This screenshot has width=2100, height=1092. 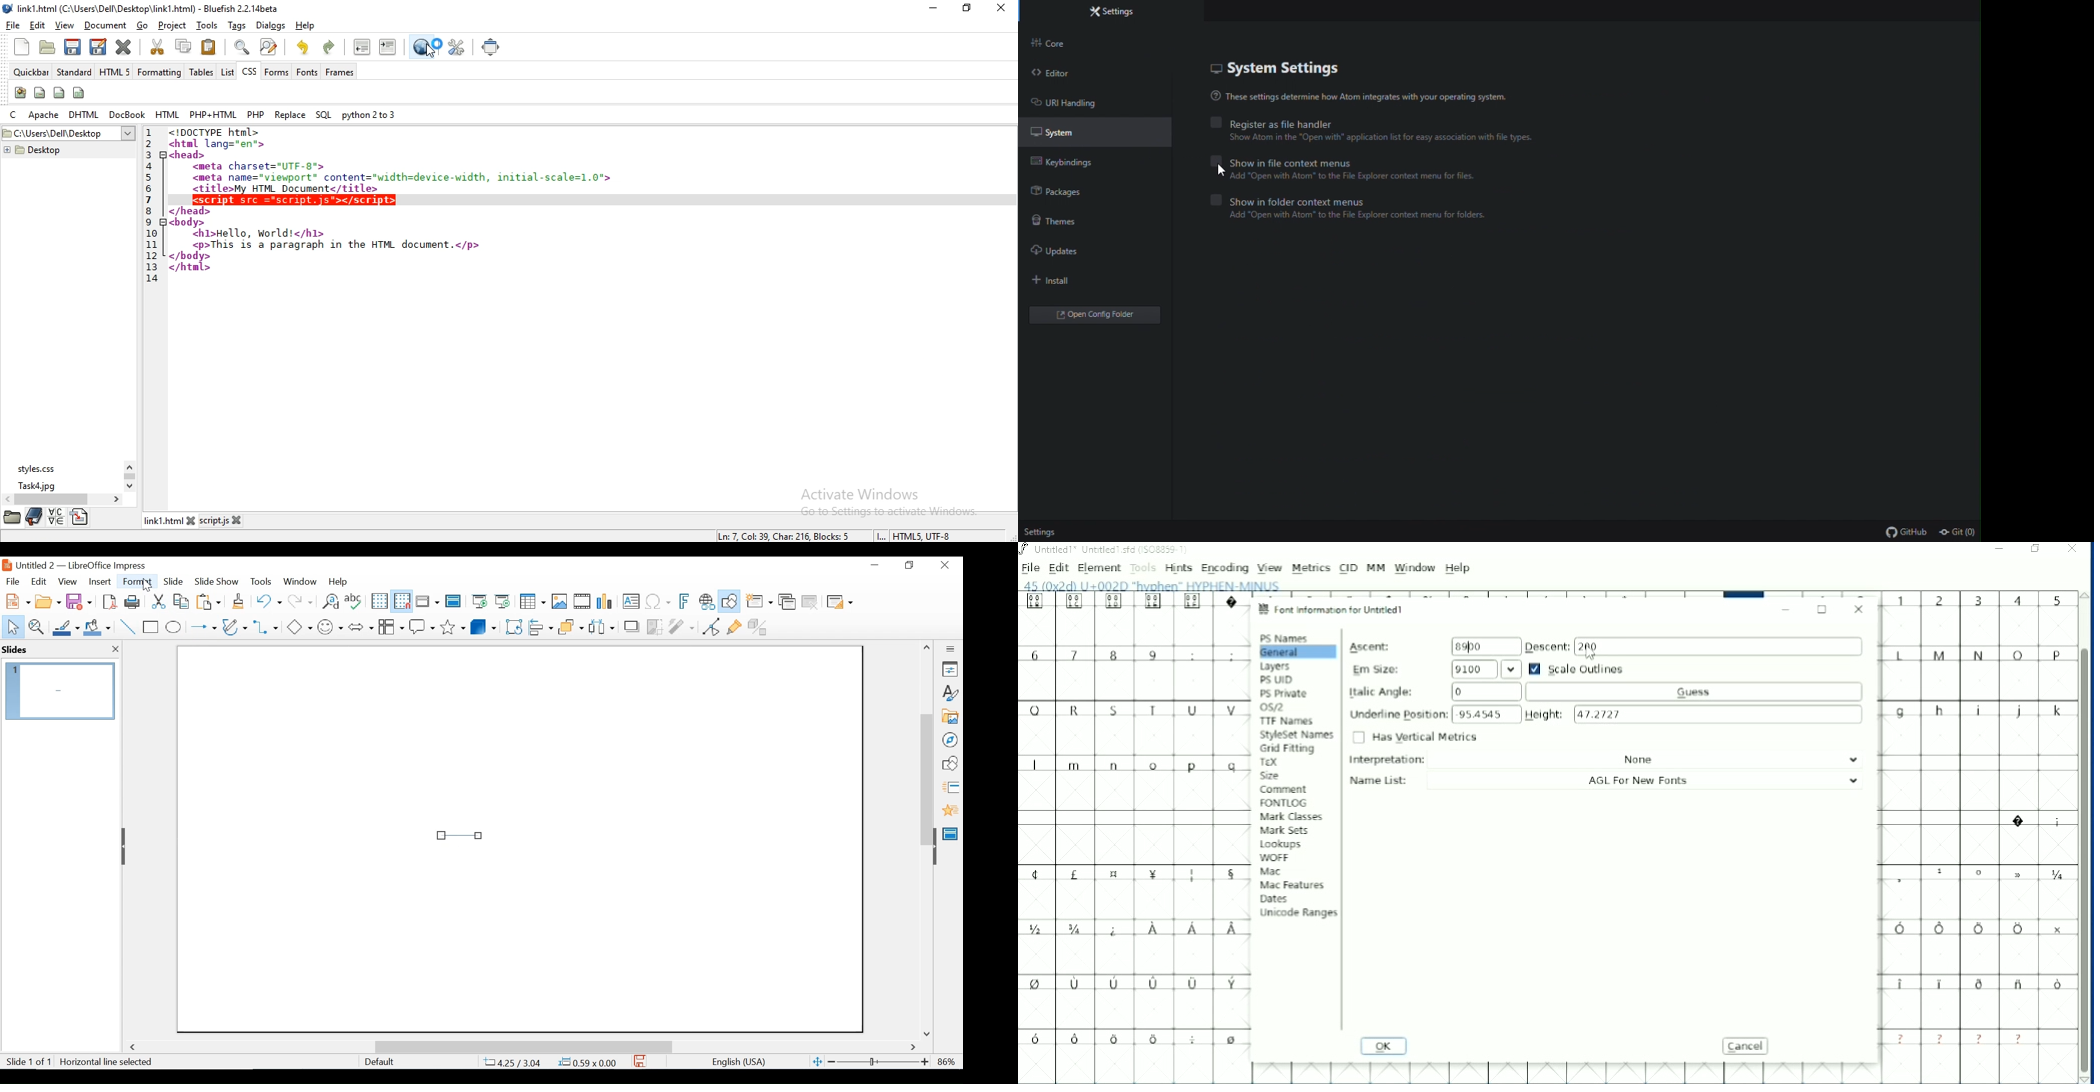 What do you see at coordinates (908, 565) in the screenshot?
I see `Restore` at bounding box center [908, 565].